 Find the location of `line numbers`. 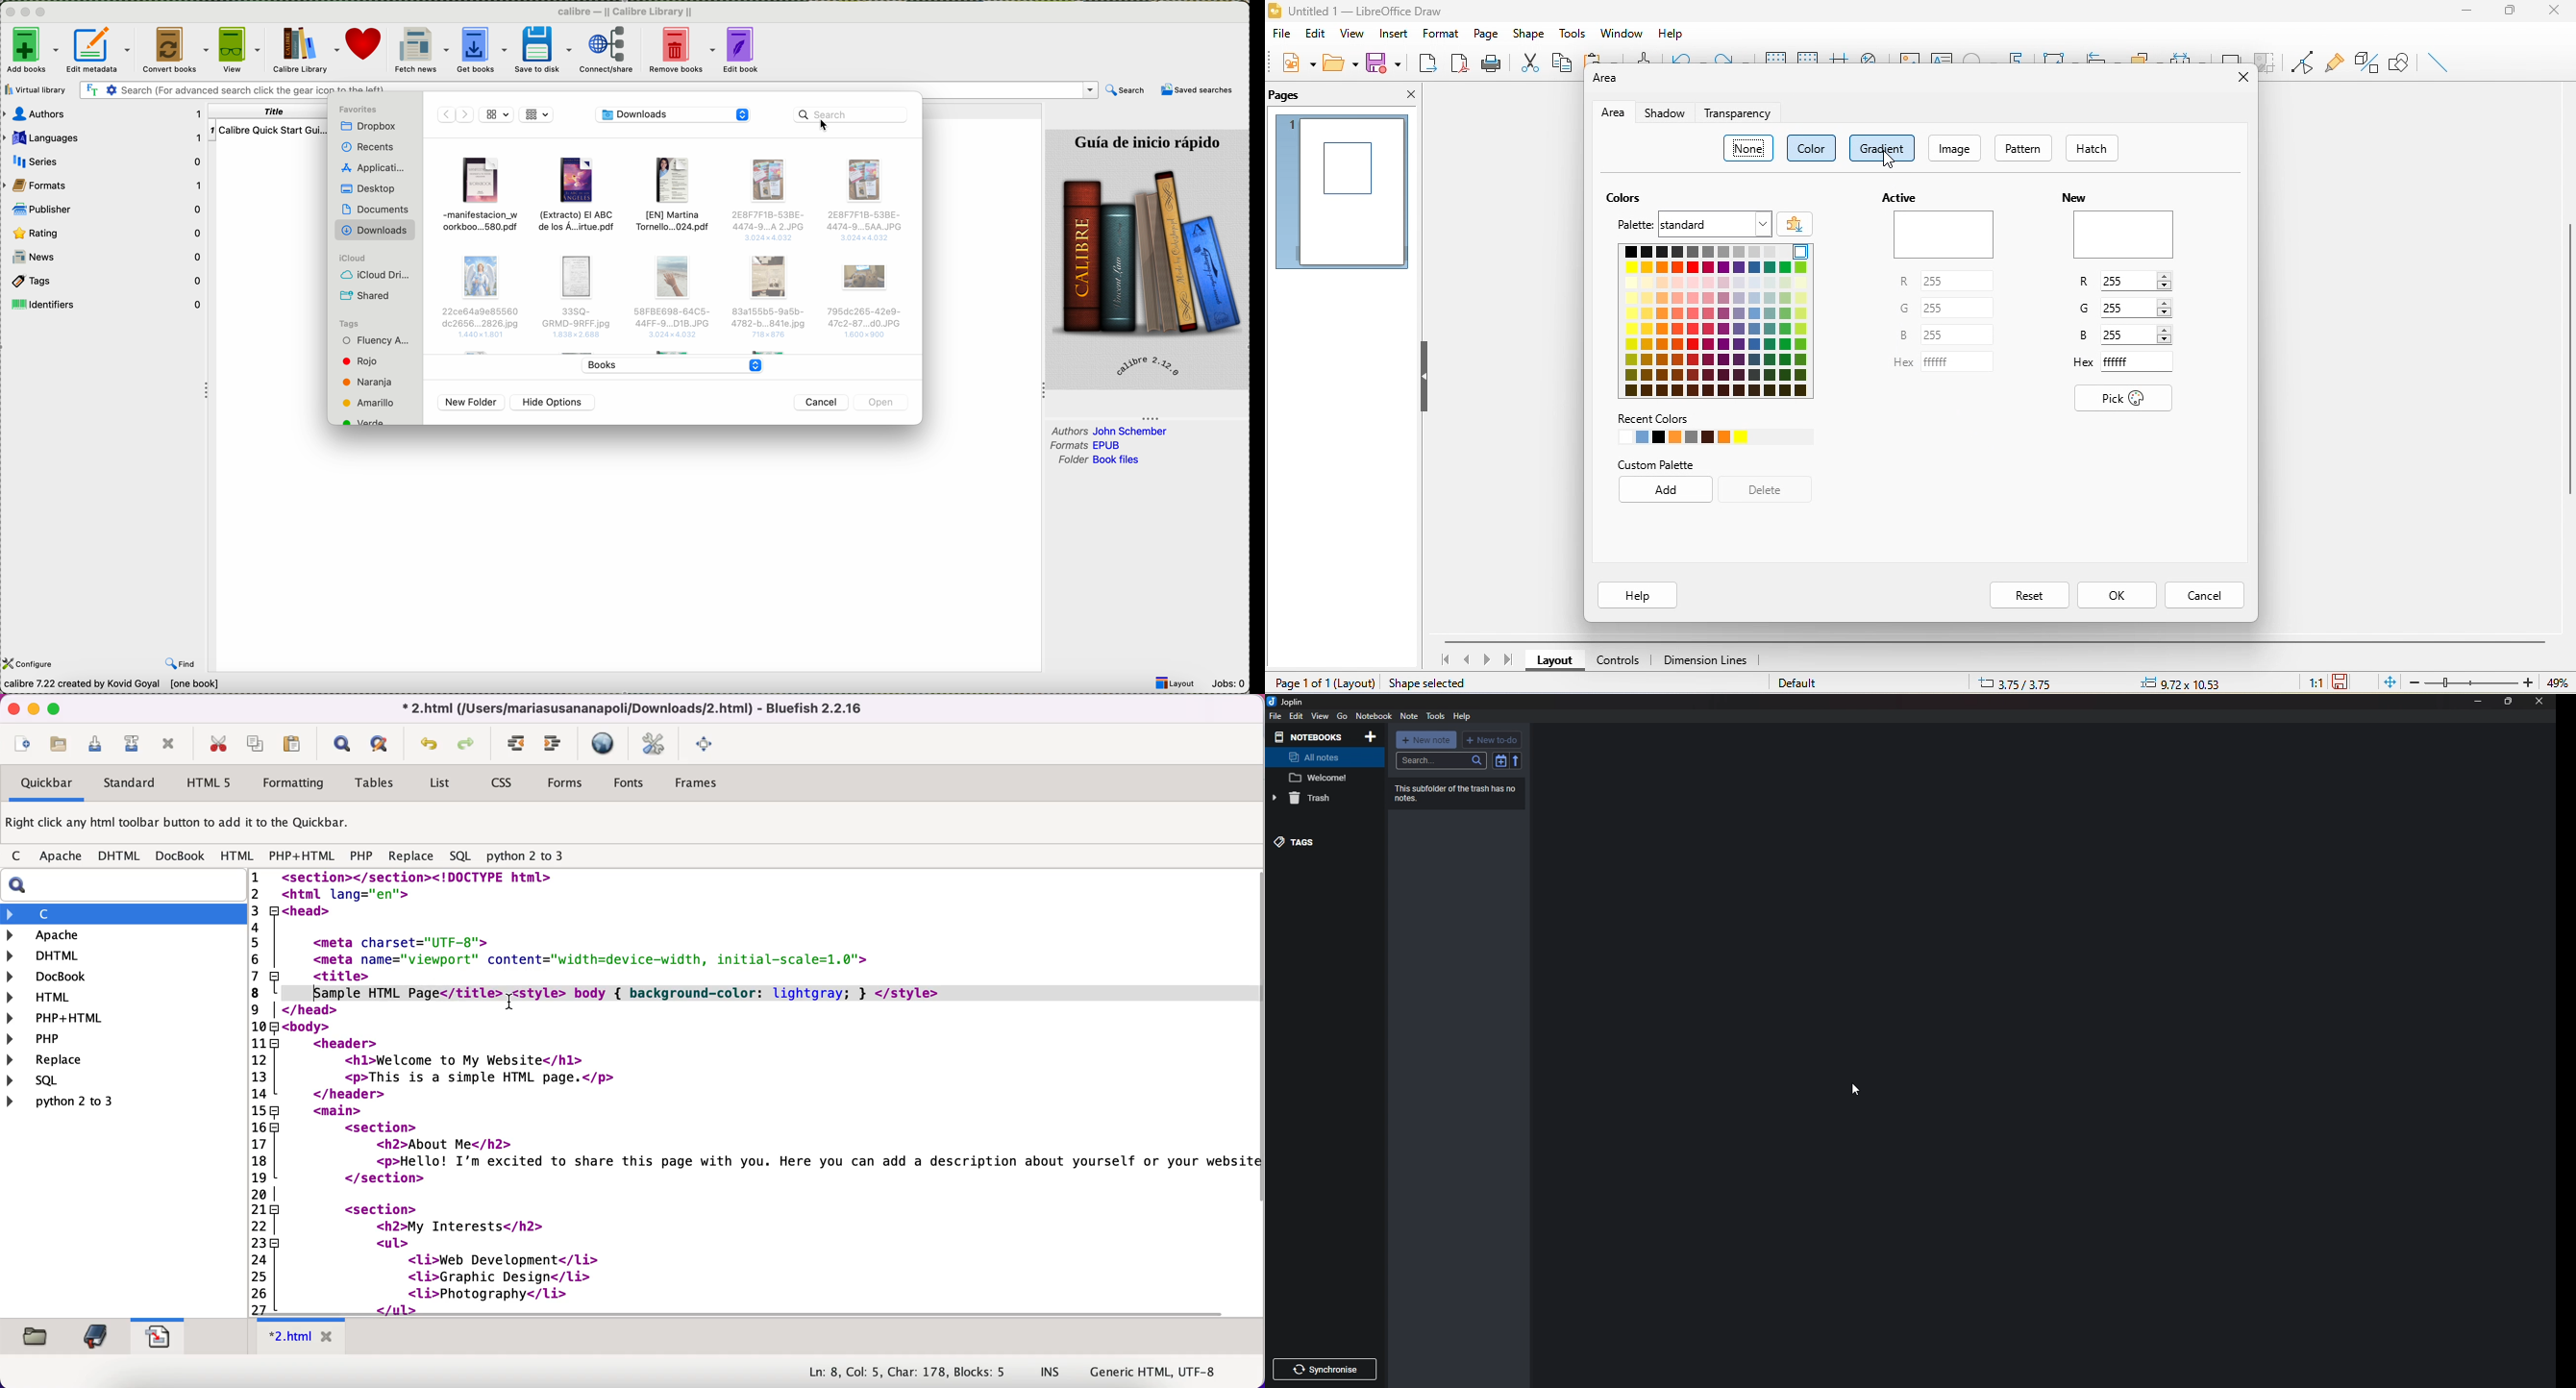

line numbers is located at coordinates (264, 1092).